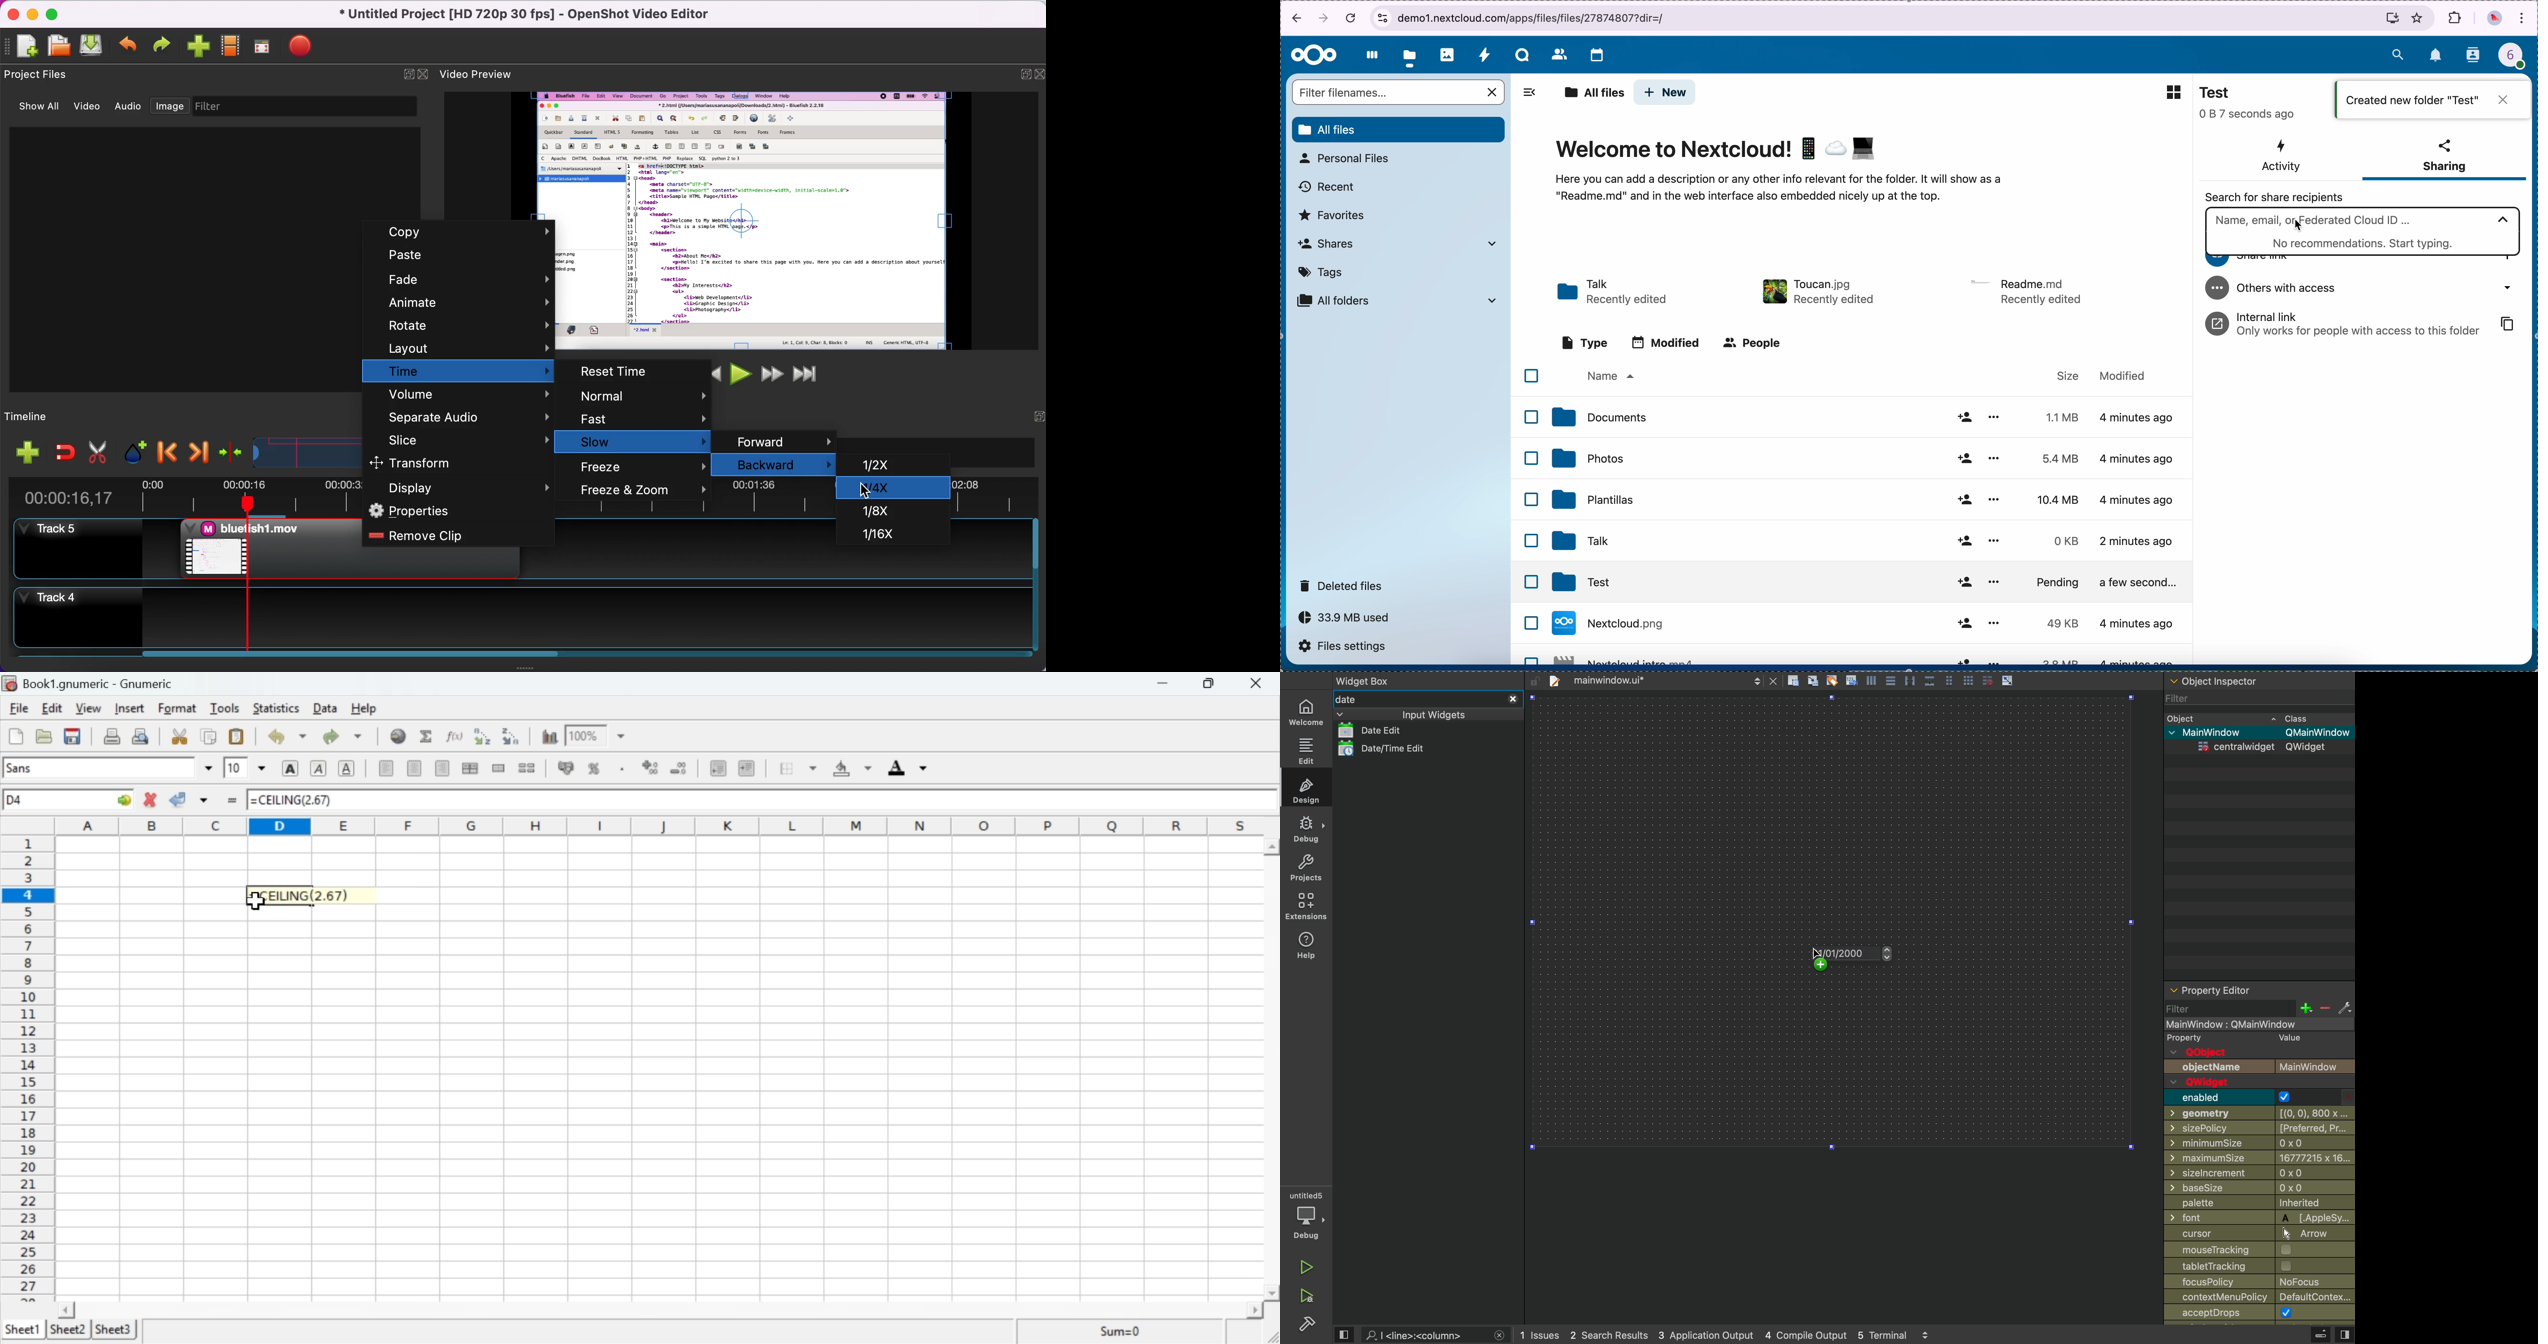 The height and width of the screenshot is (1344, 2548). What do you see at coordinates (1831, 680) in the screenshot?
I see `tagging` at bounding box center [1831, 680].